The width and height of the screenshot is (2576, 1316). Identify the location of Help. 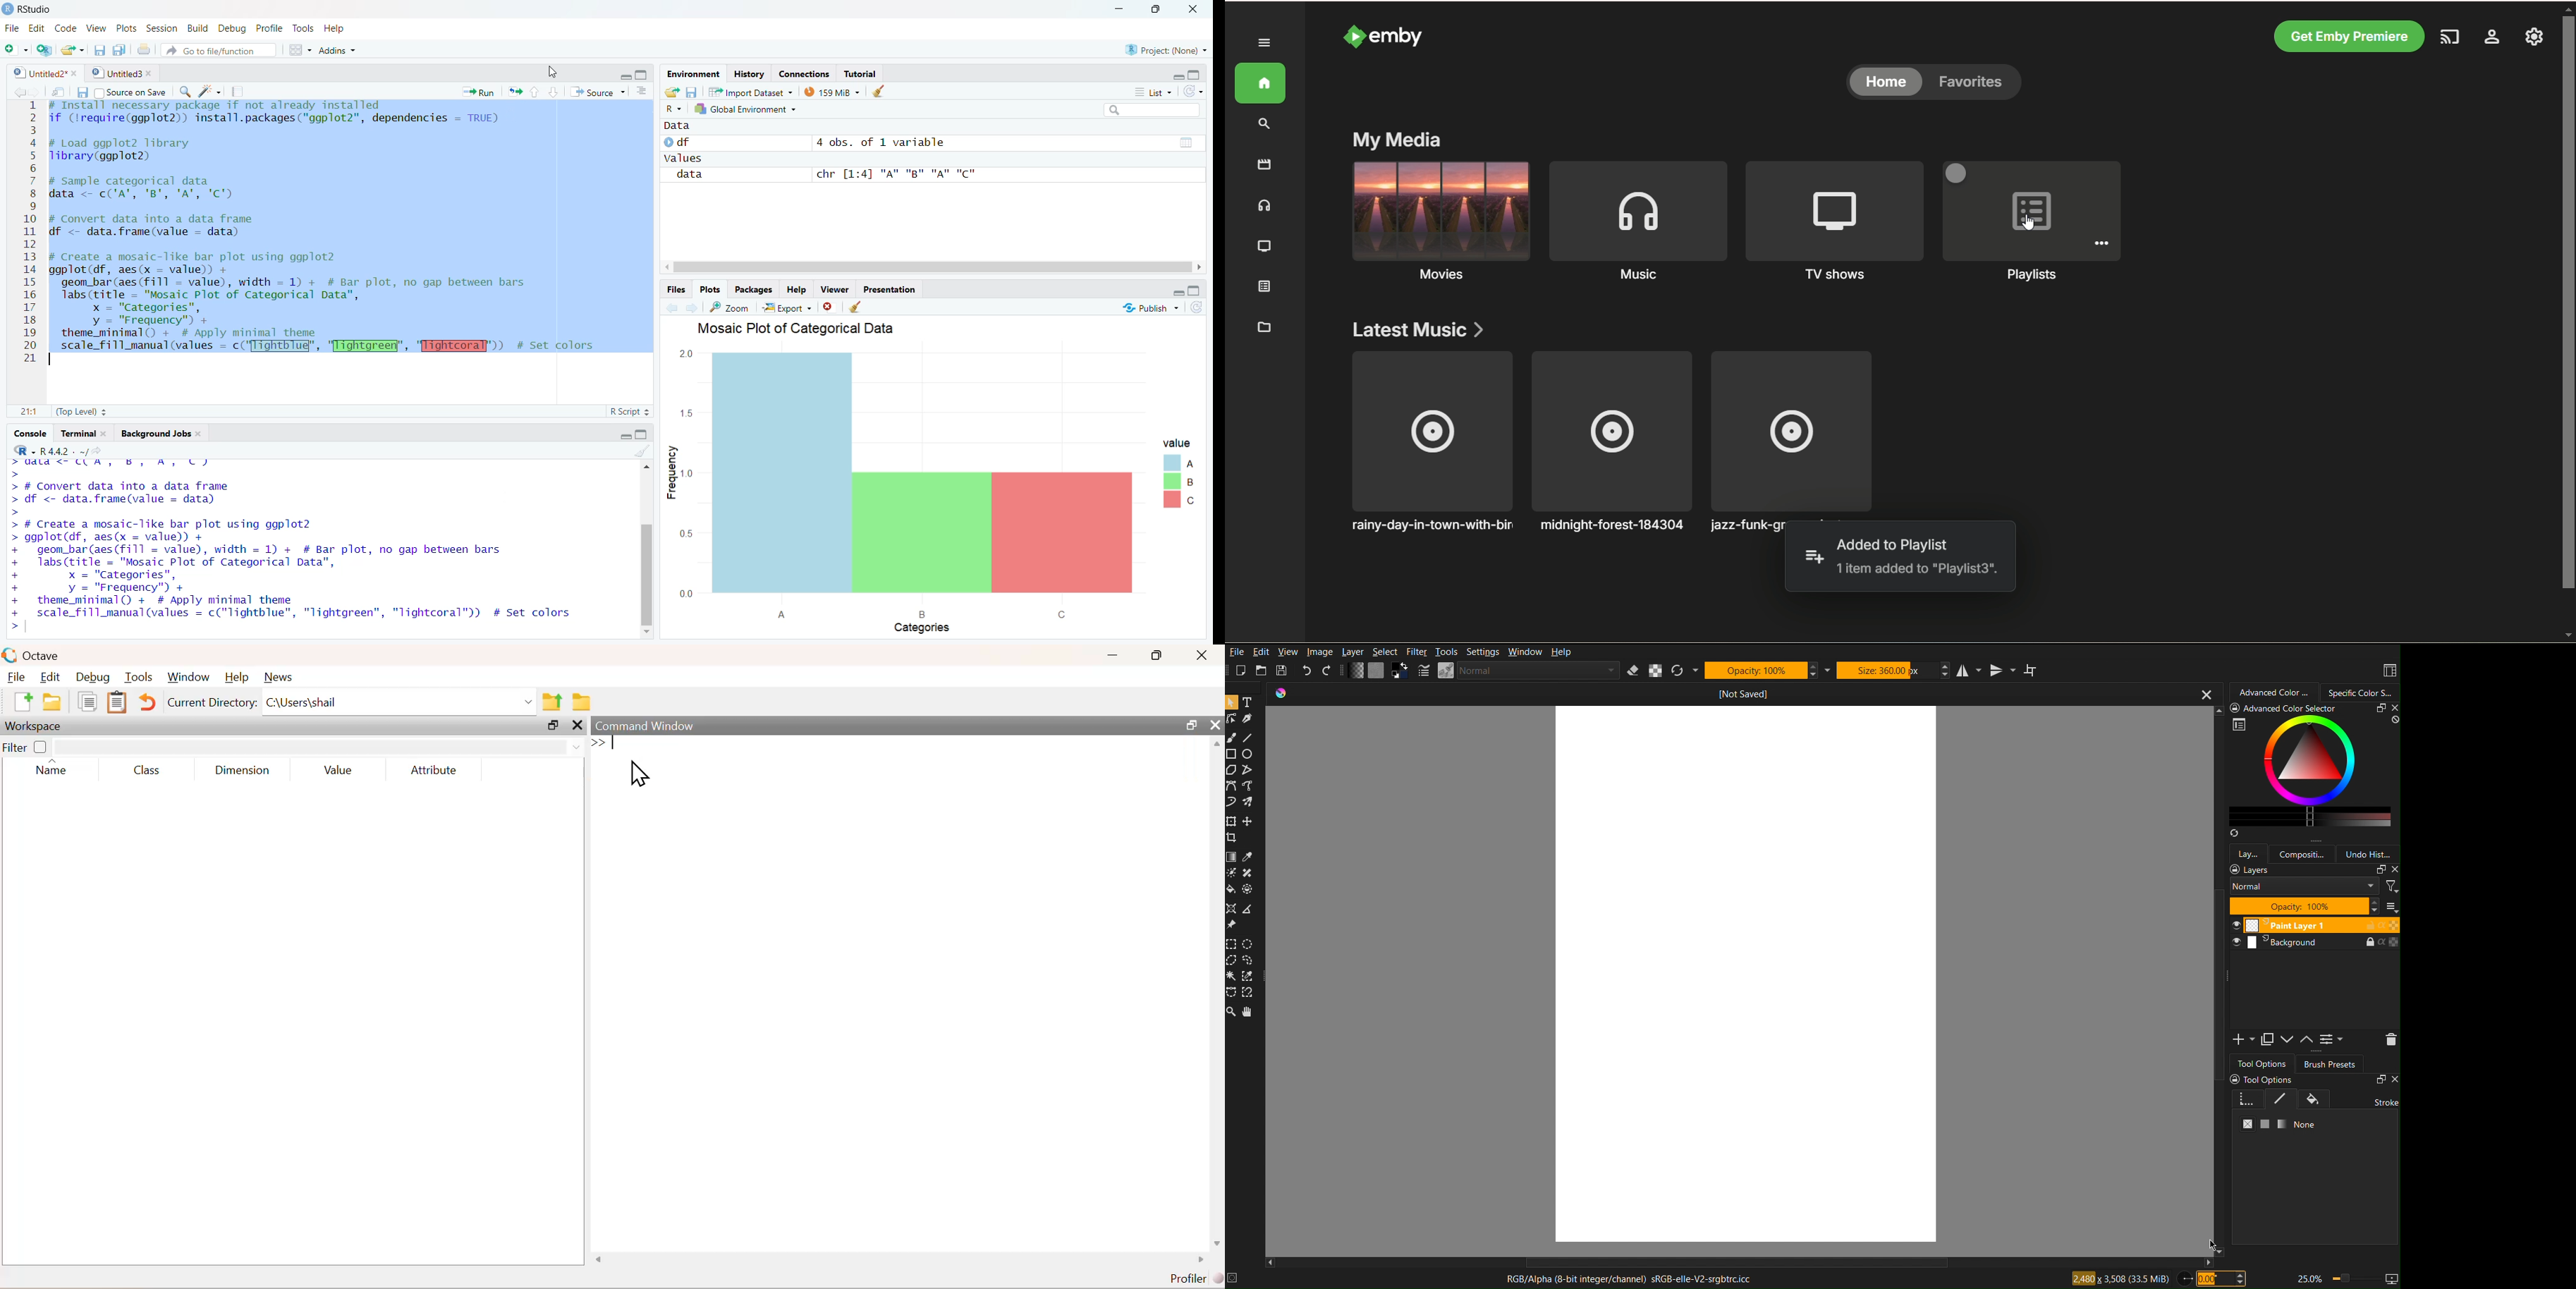
(796, 291).